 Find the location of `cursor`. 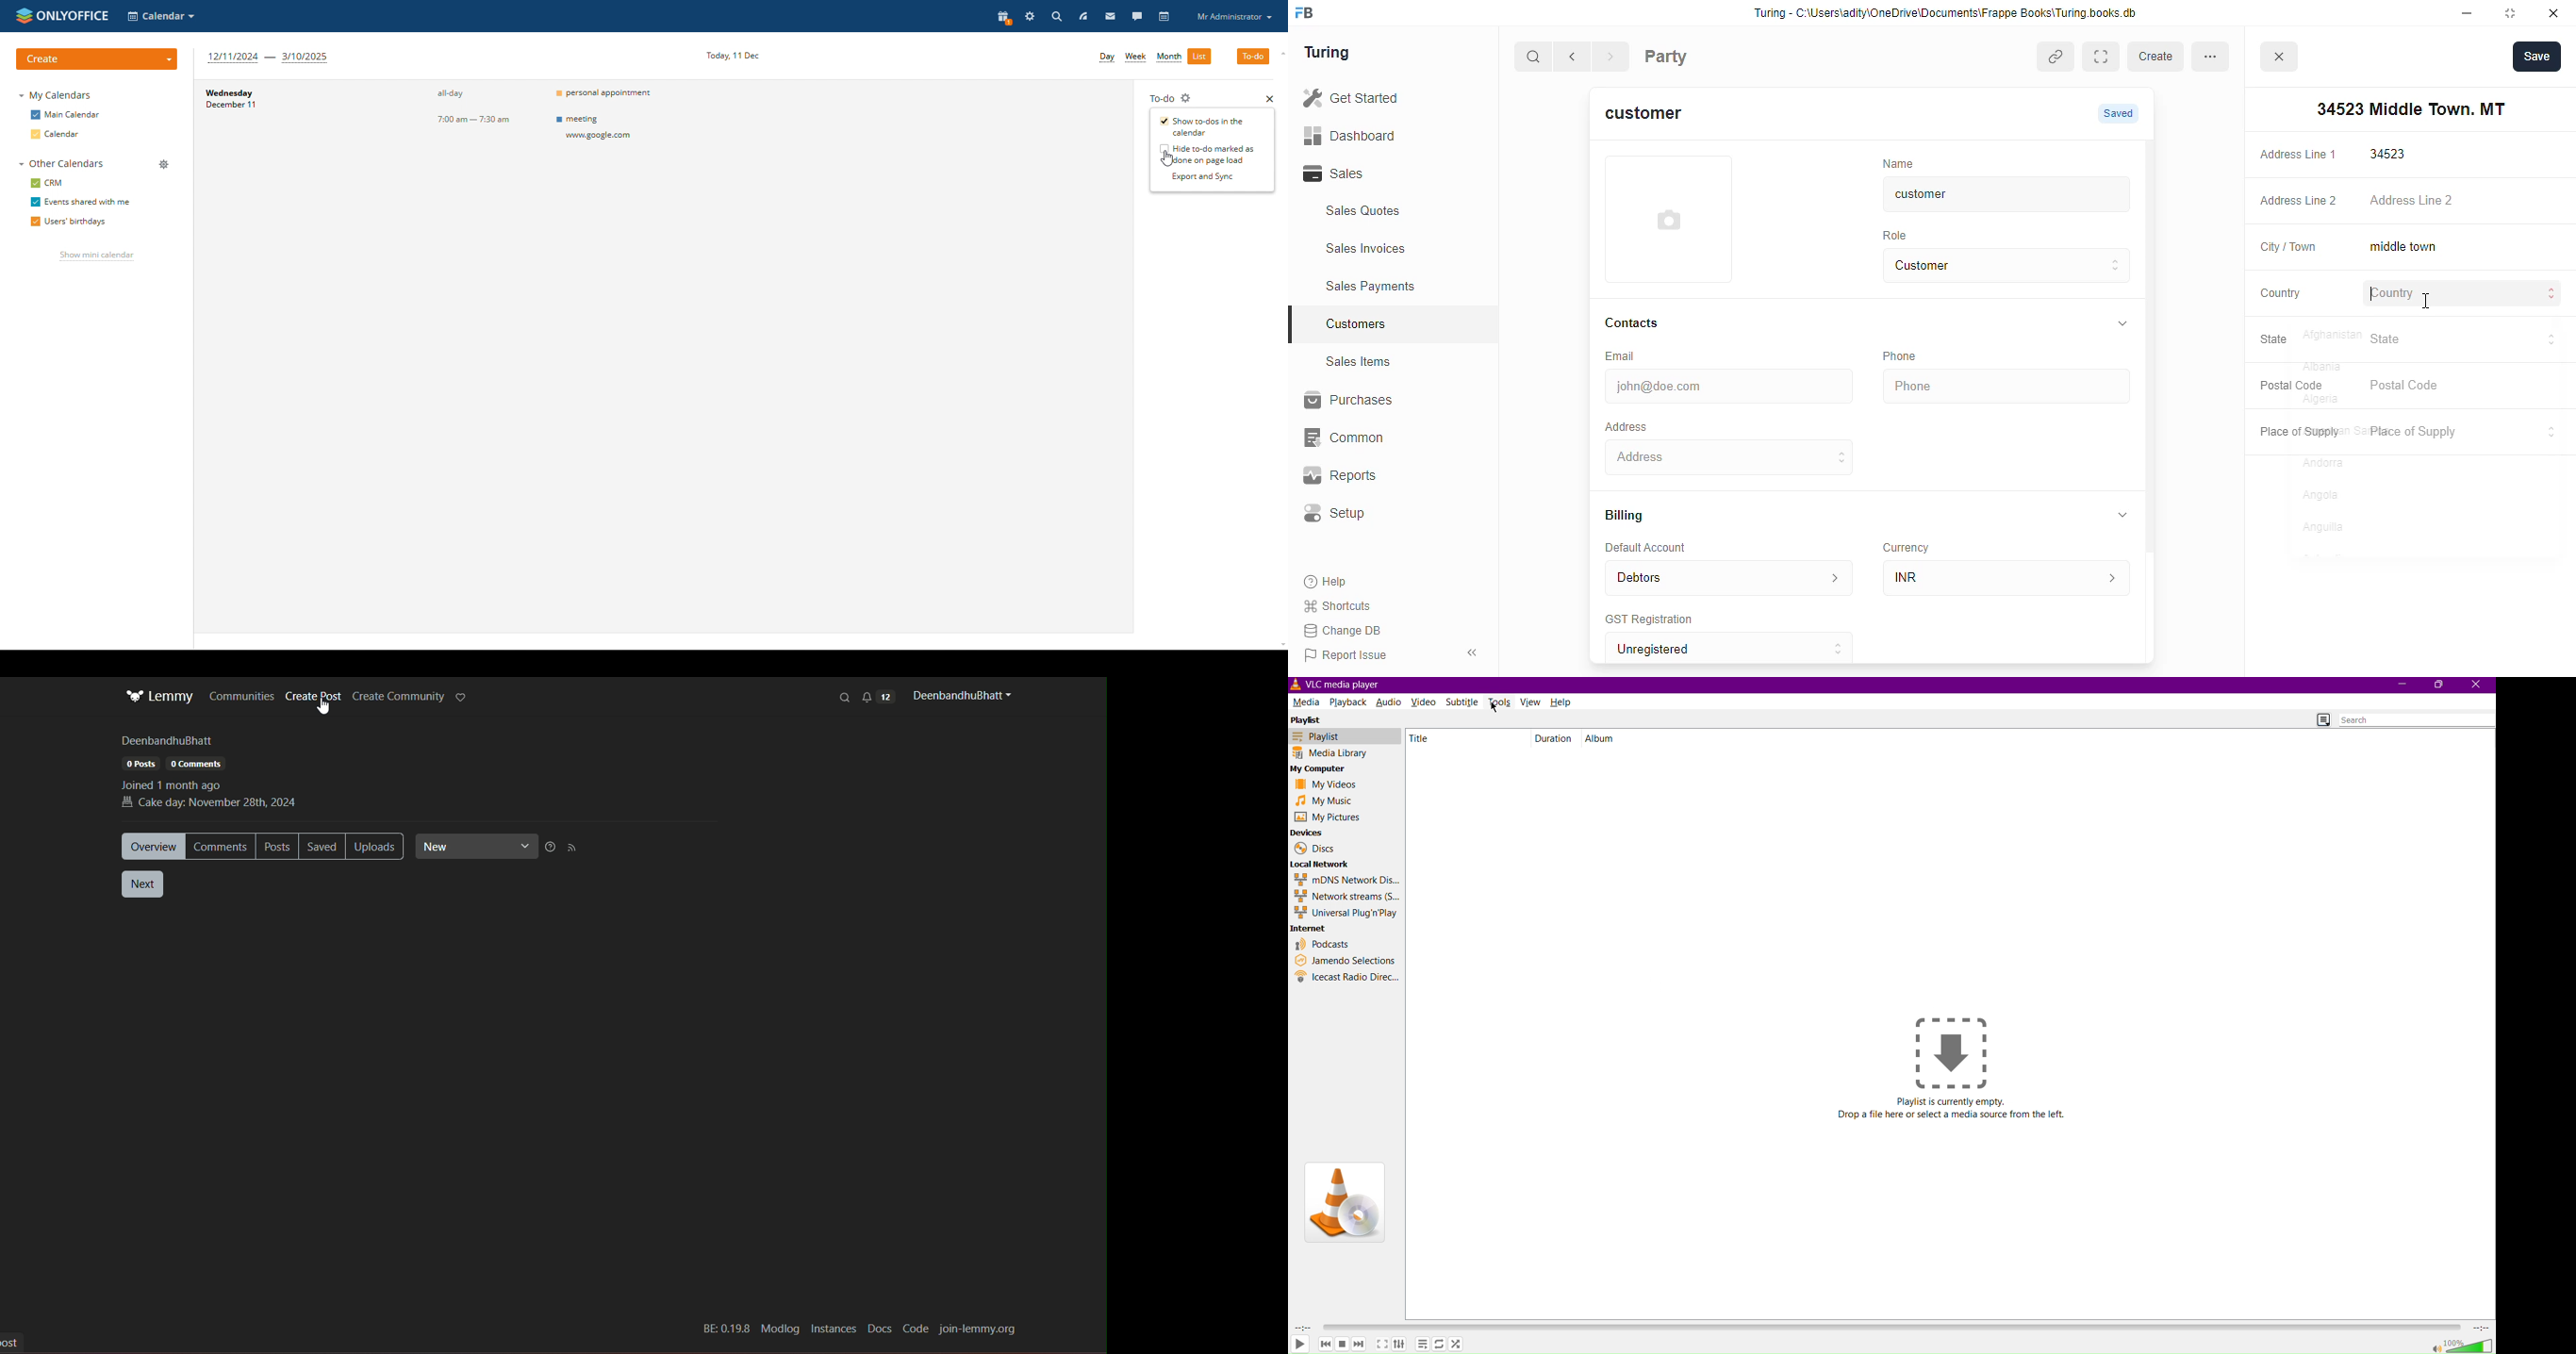

cursor is located at coordinates (2424, 302).